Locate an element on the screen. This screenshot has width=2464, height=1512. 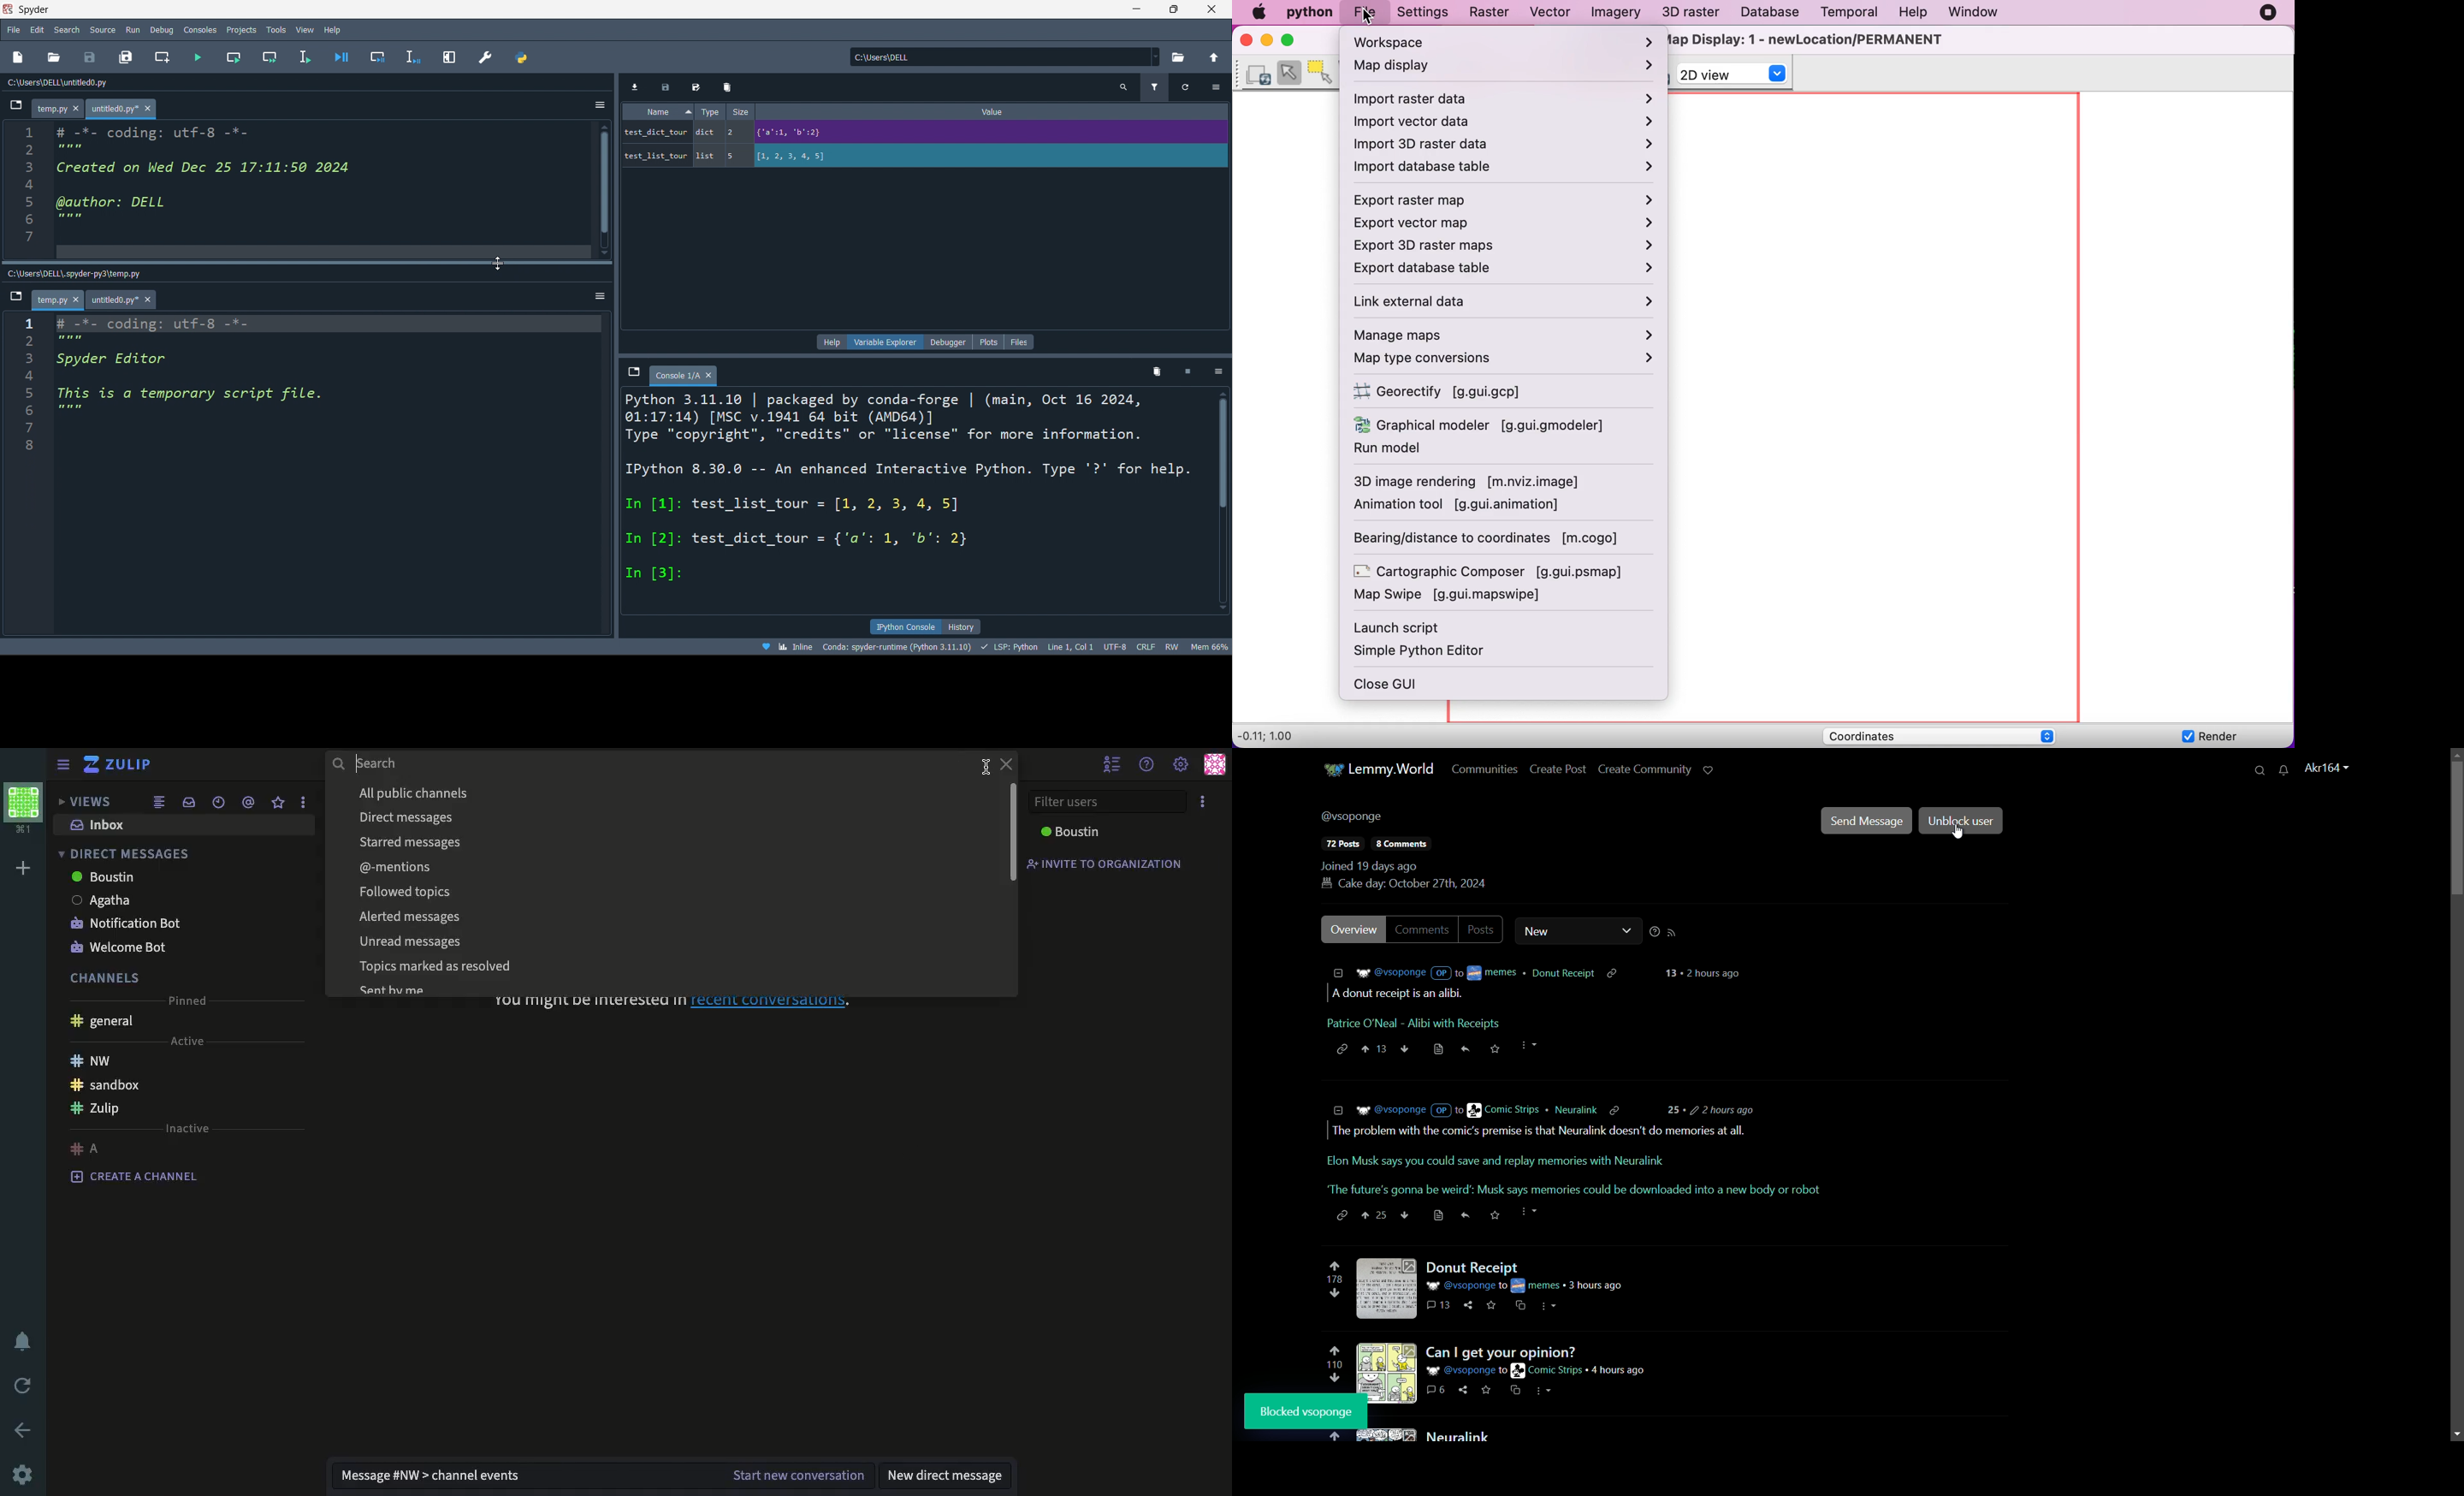
options is located at coordinates (1218, 88).